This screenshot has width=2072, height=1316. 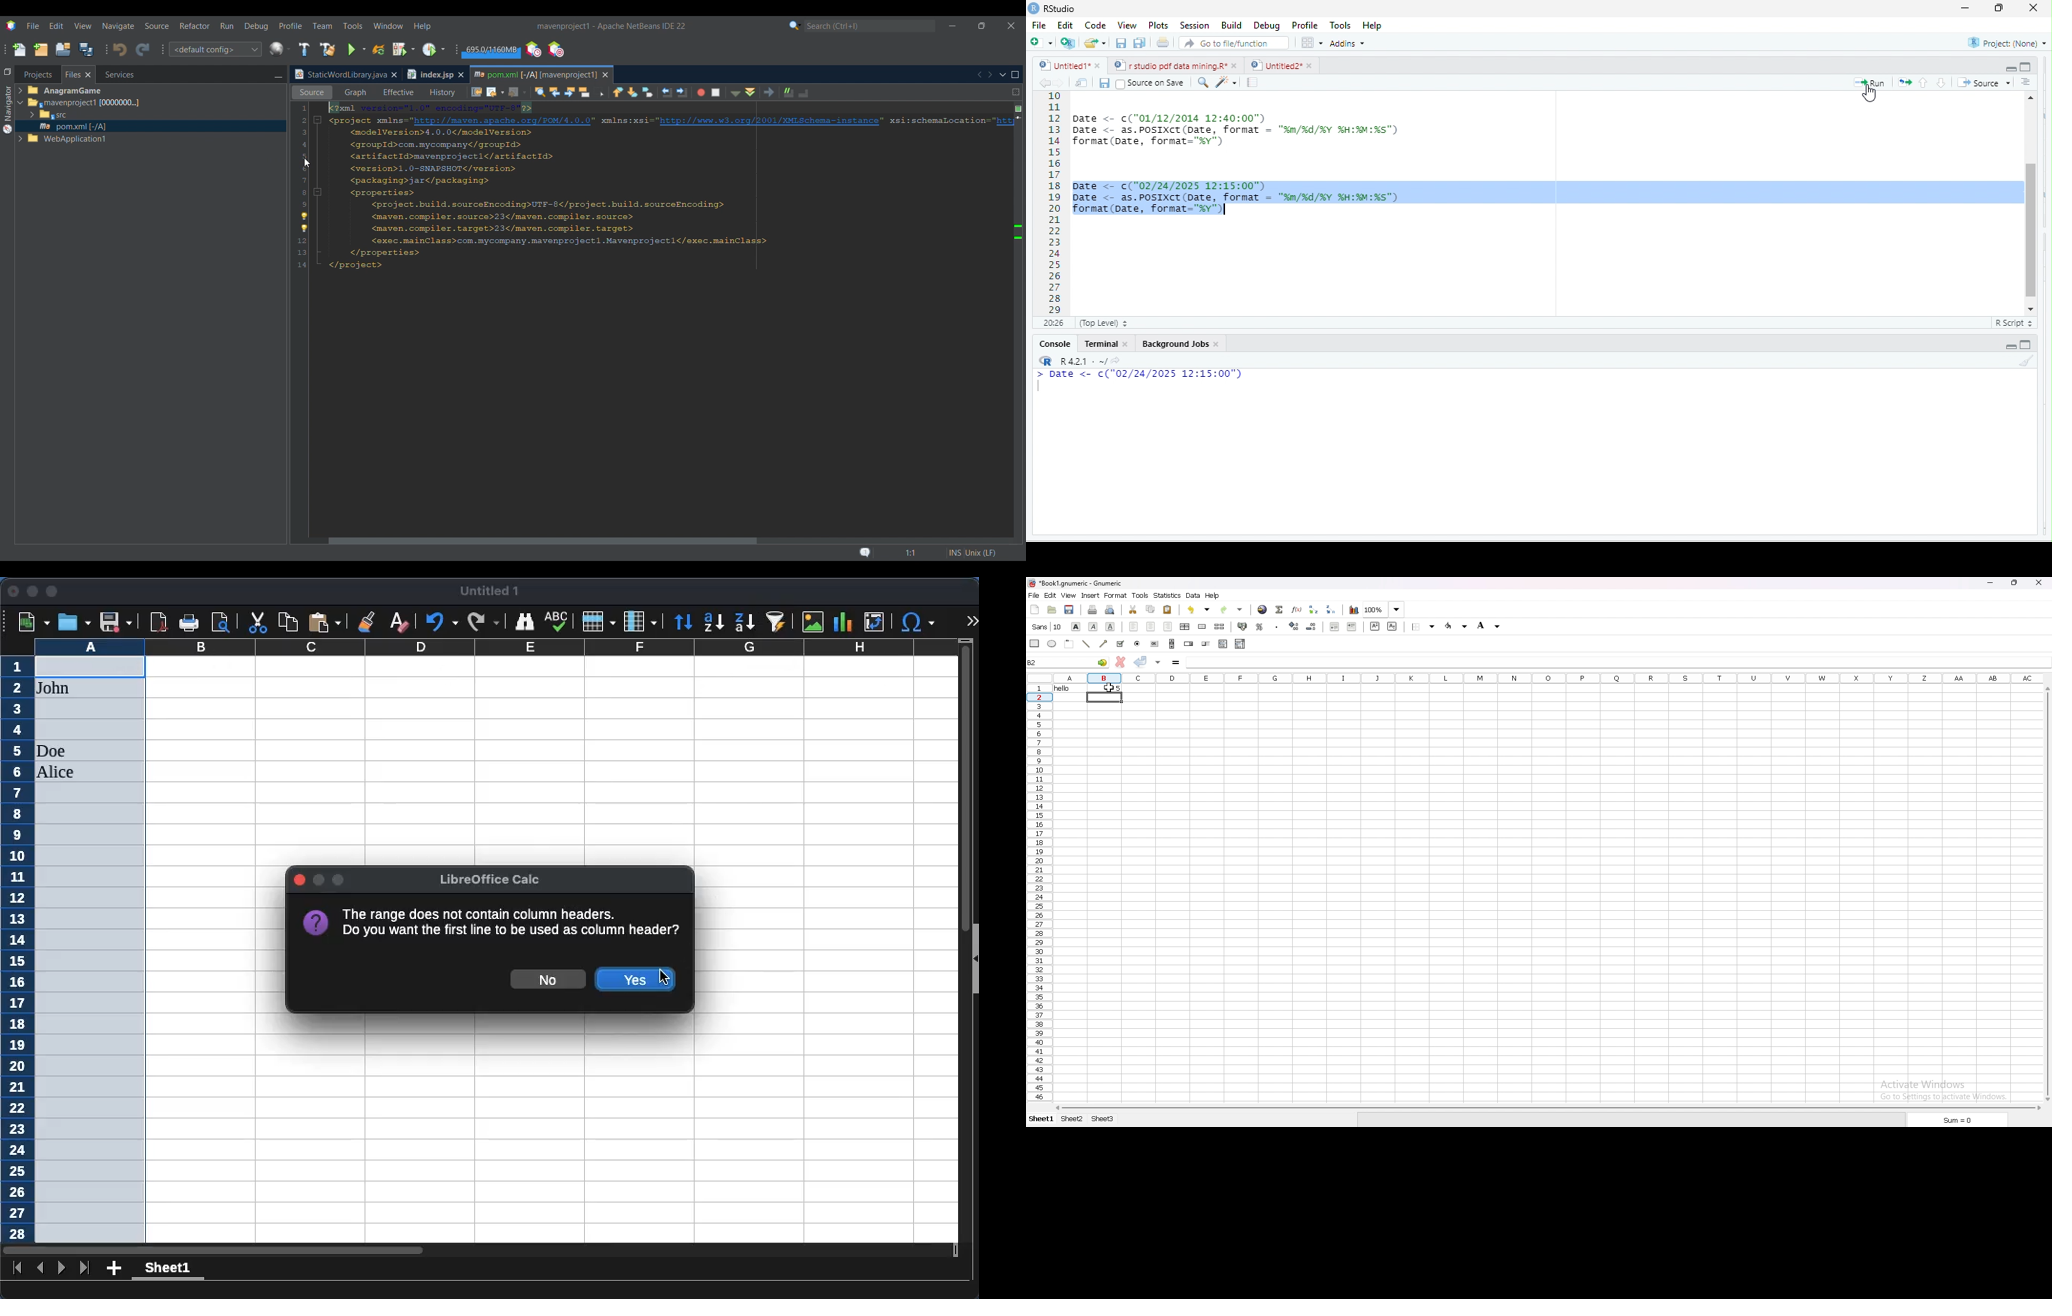 I want to click on scroll, so click(x=960, y=949).